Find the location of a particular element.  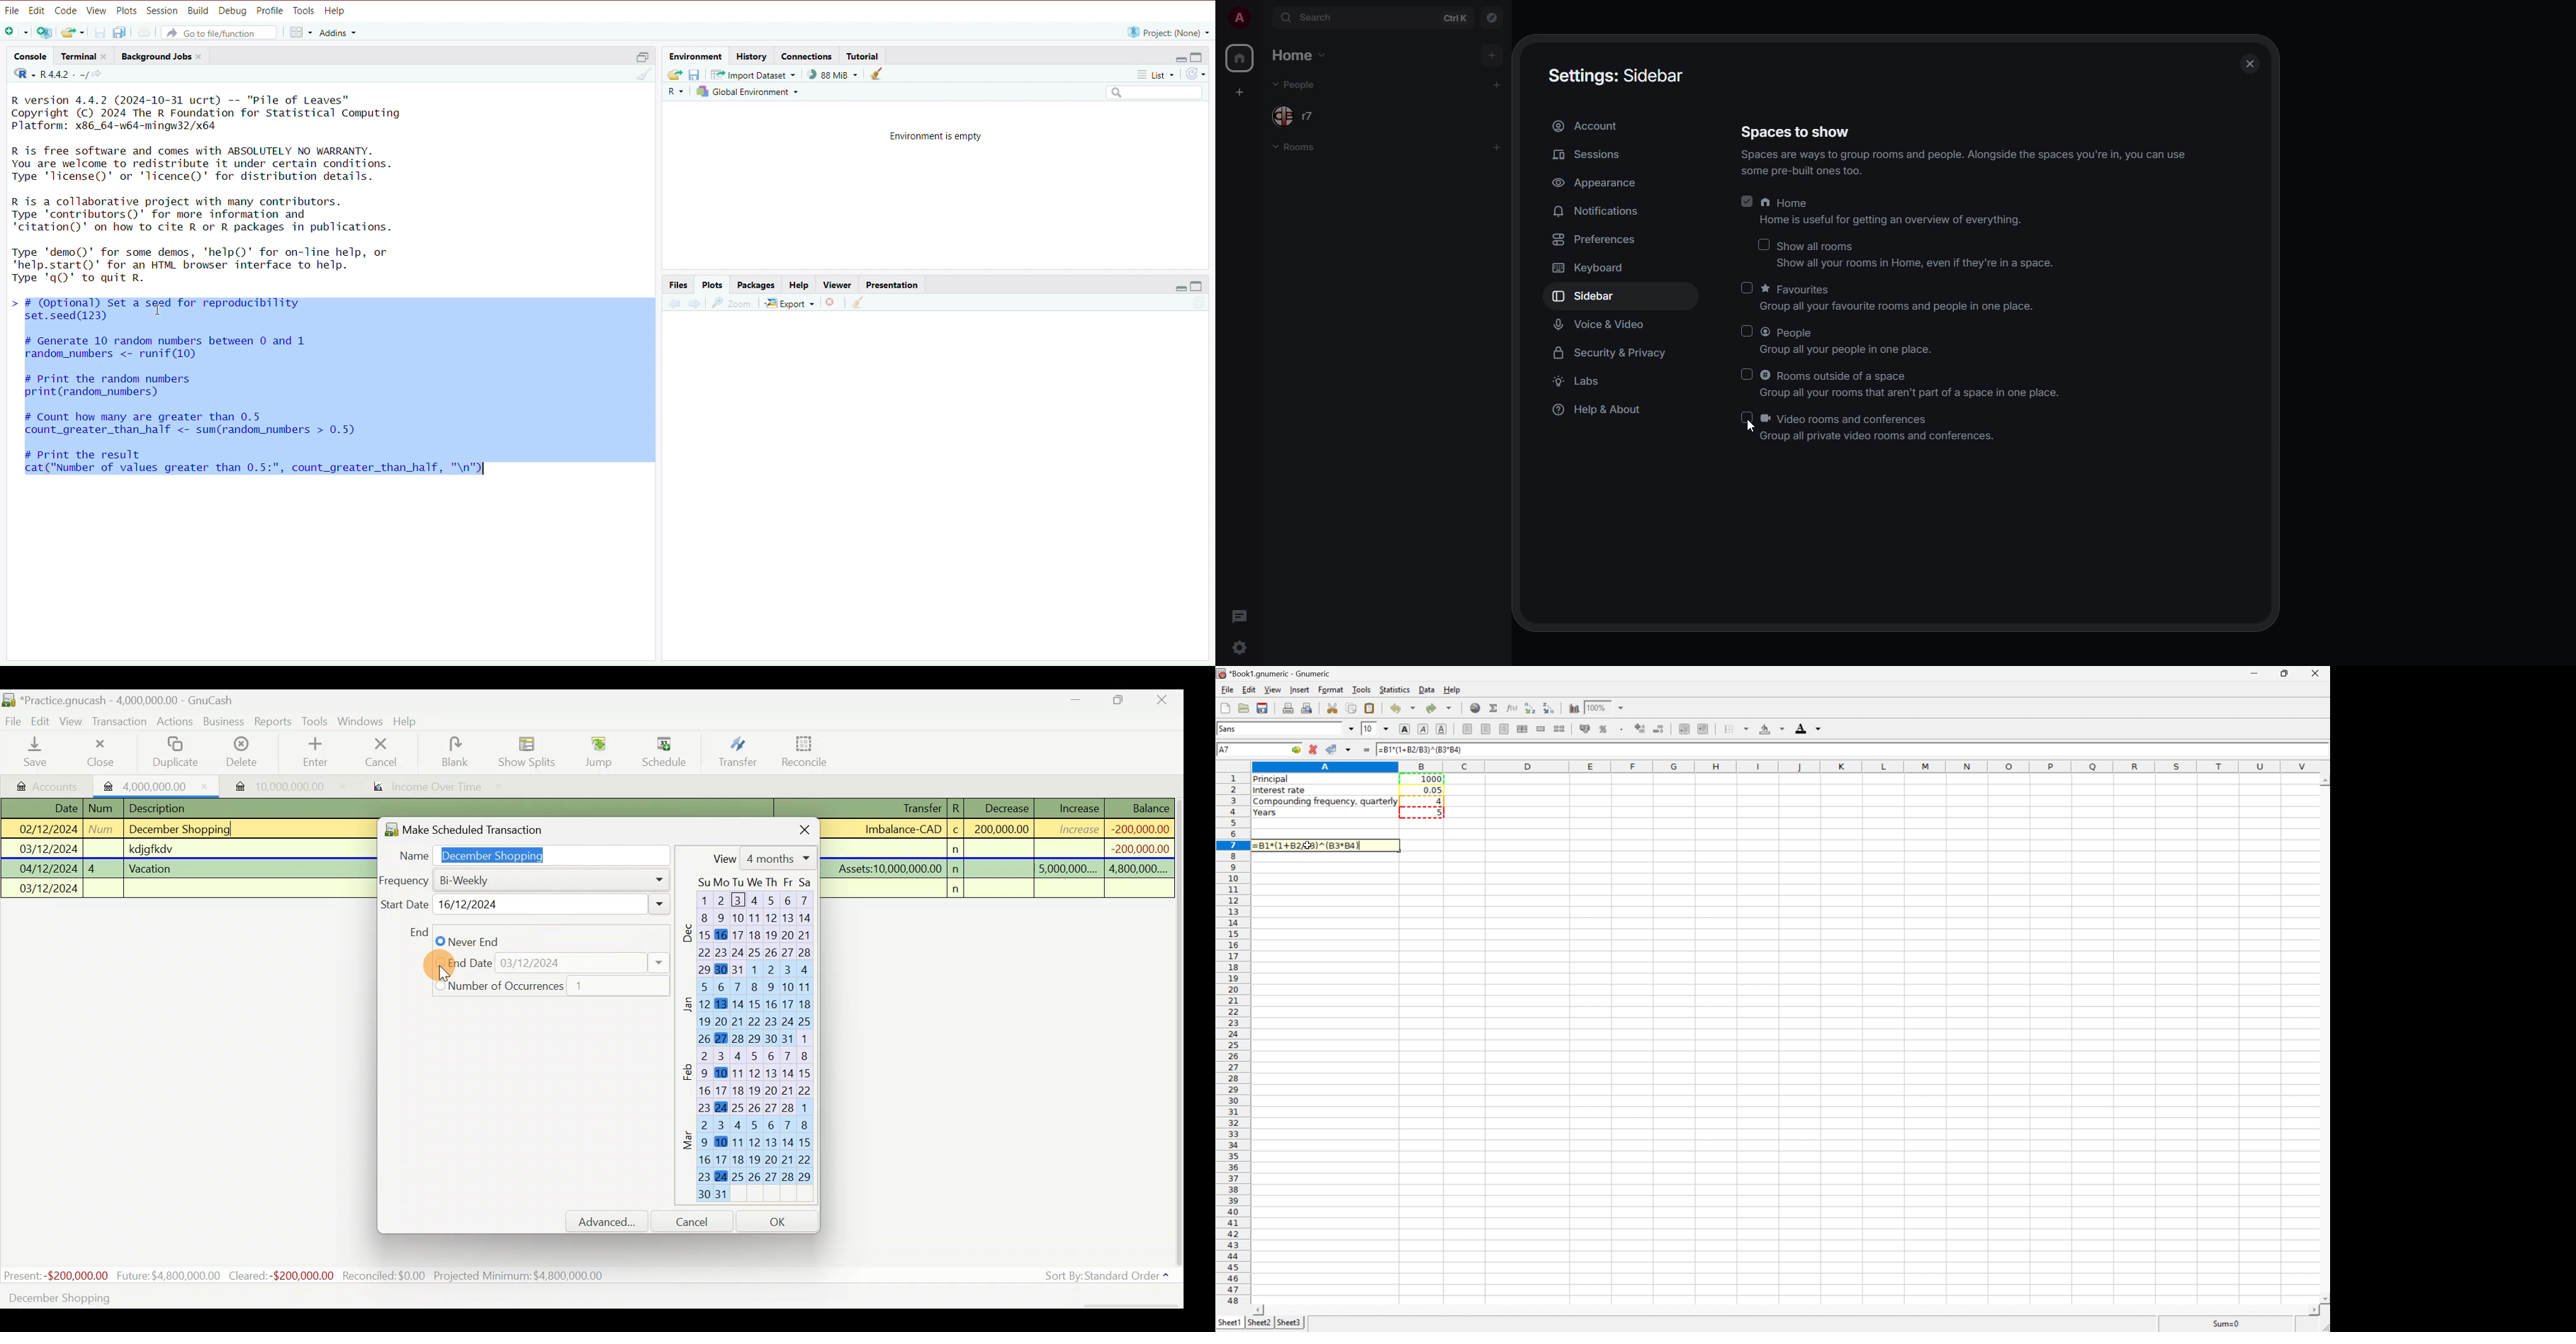

Clear is located at coordinates (642, 74).